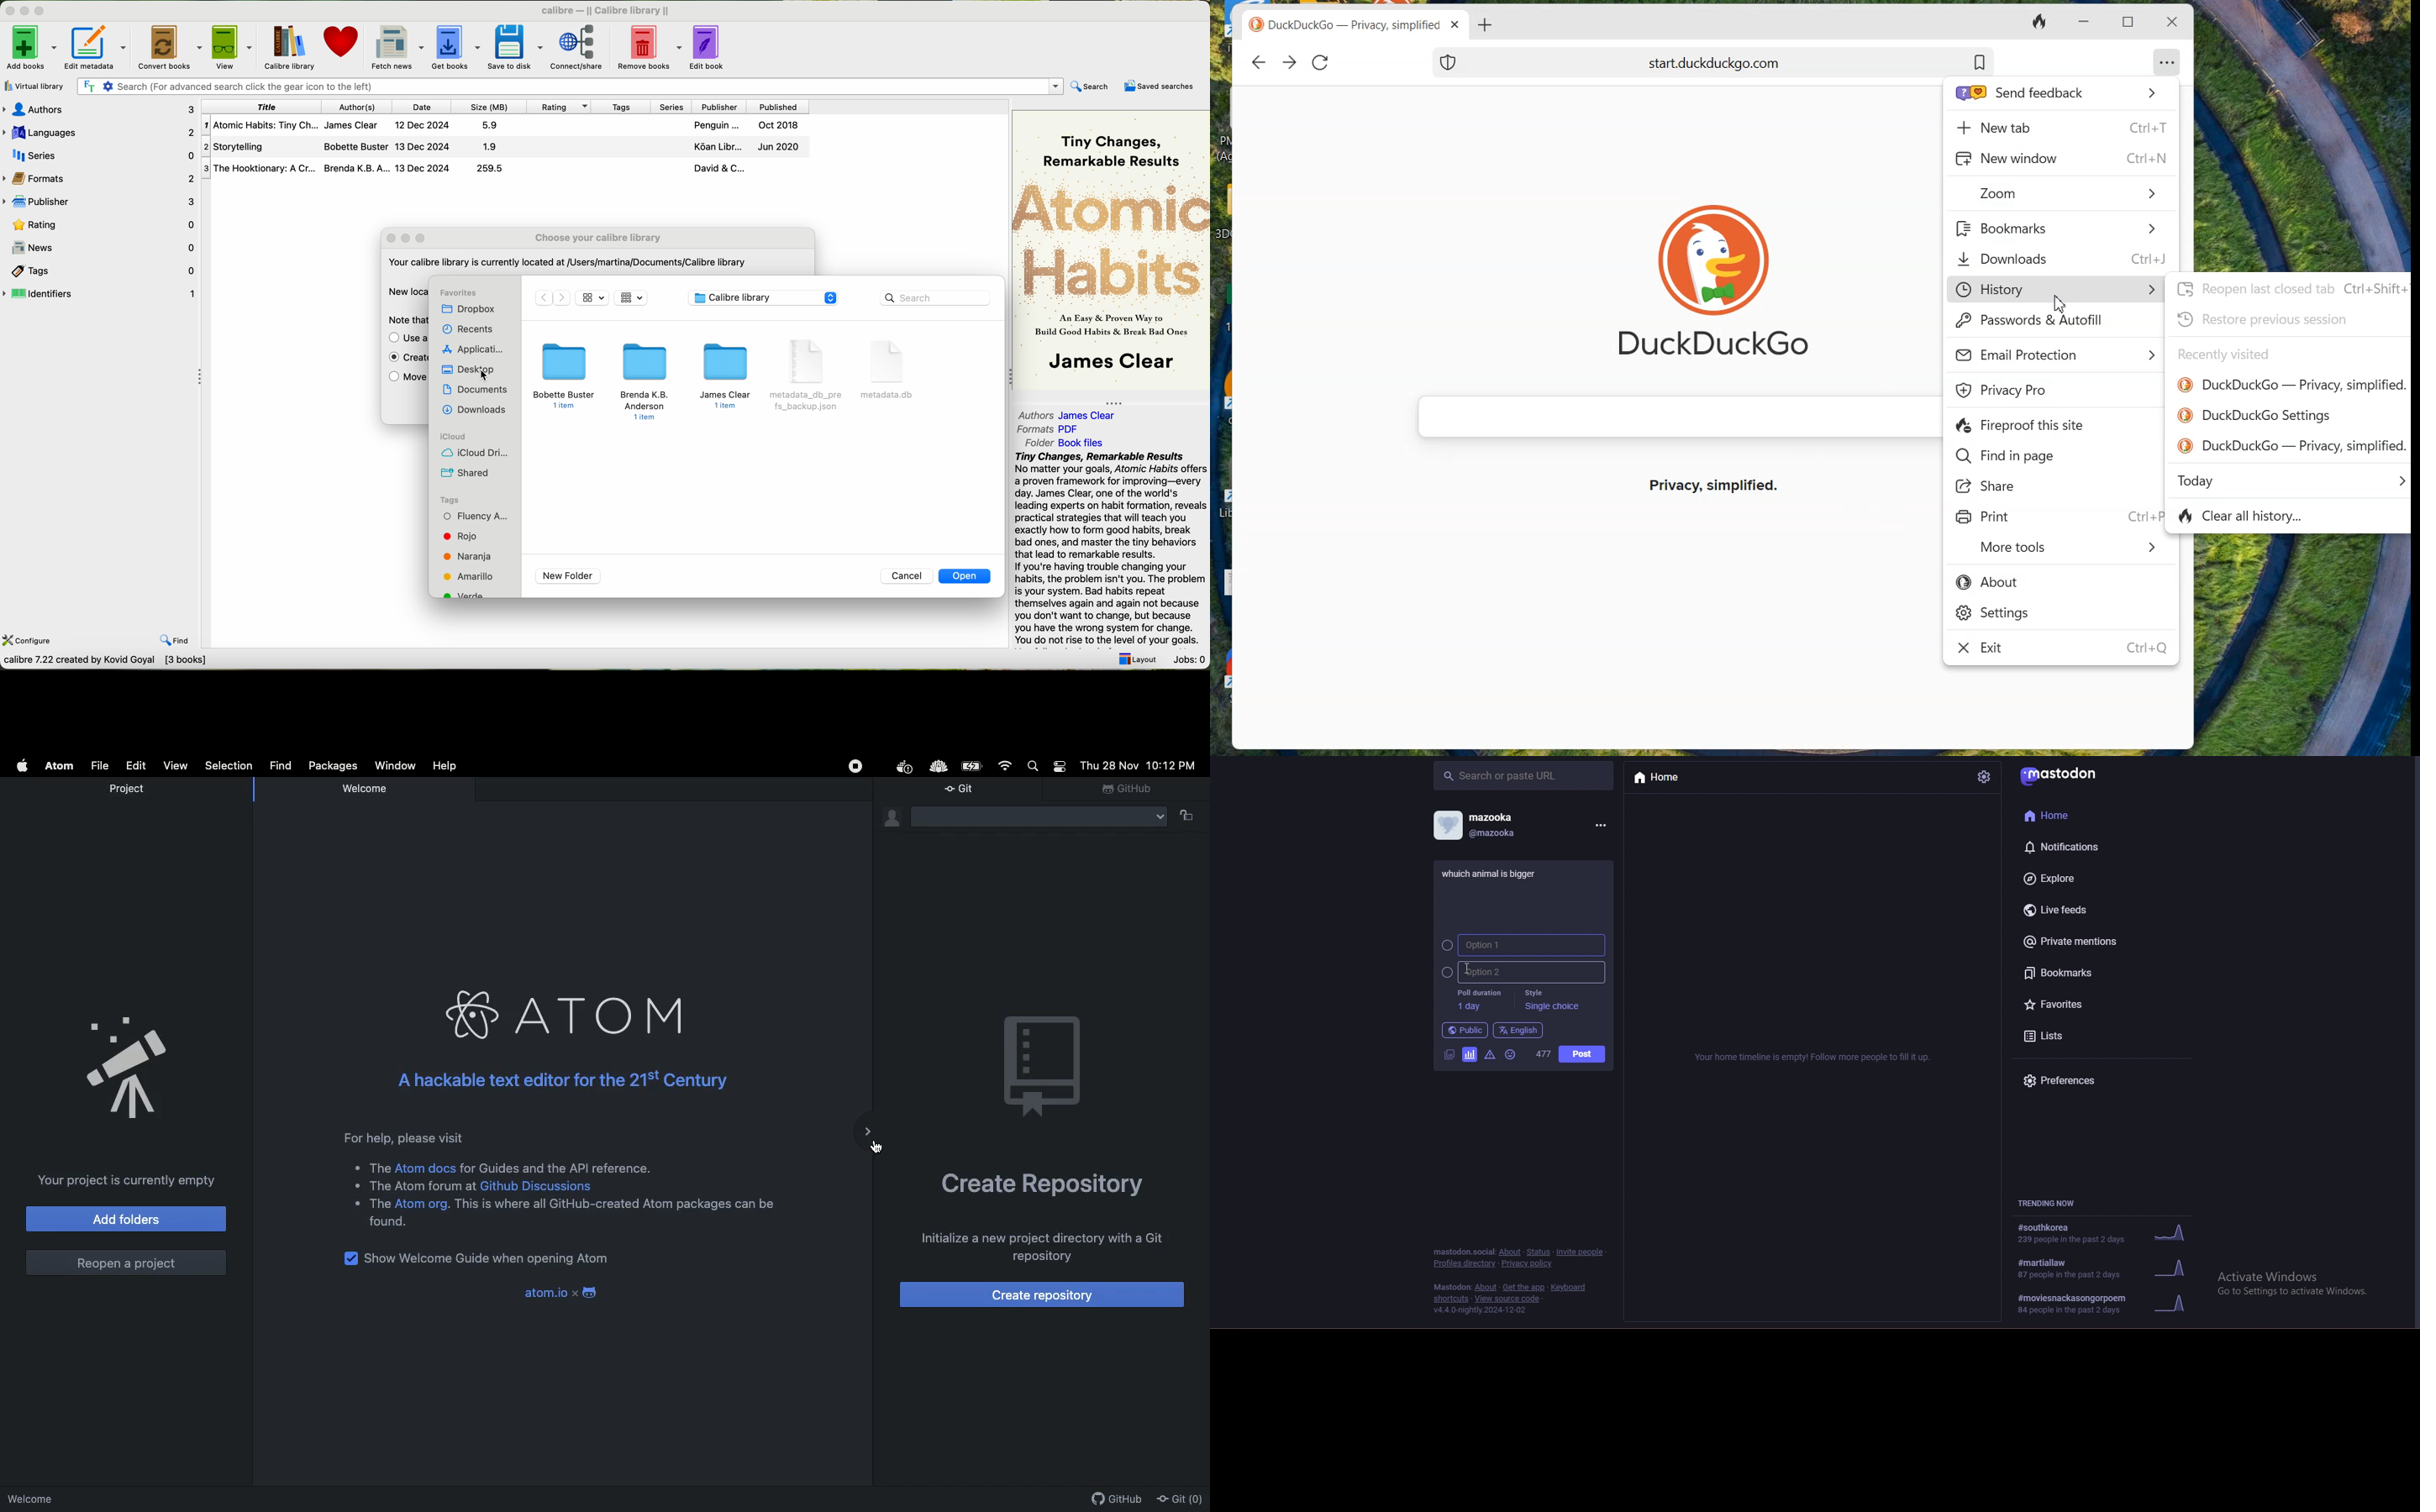  I want to click on Email protection, so click(2057, 354).